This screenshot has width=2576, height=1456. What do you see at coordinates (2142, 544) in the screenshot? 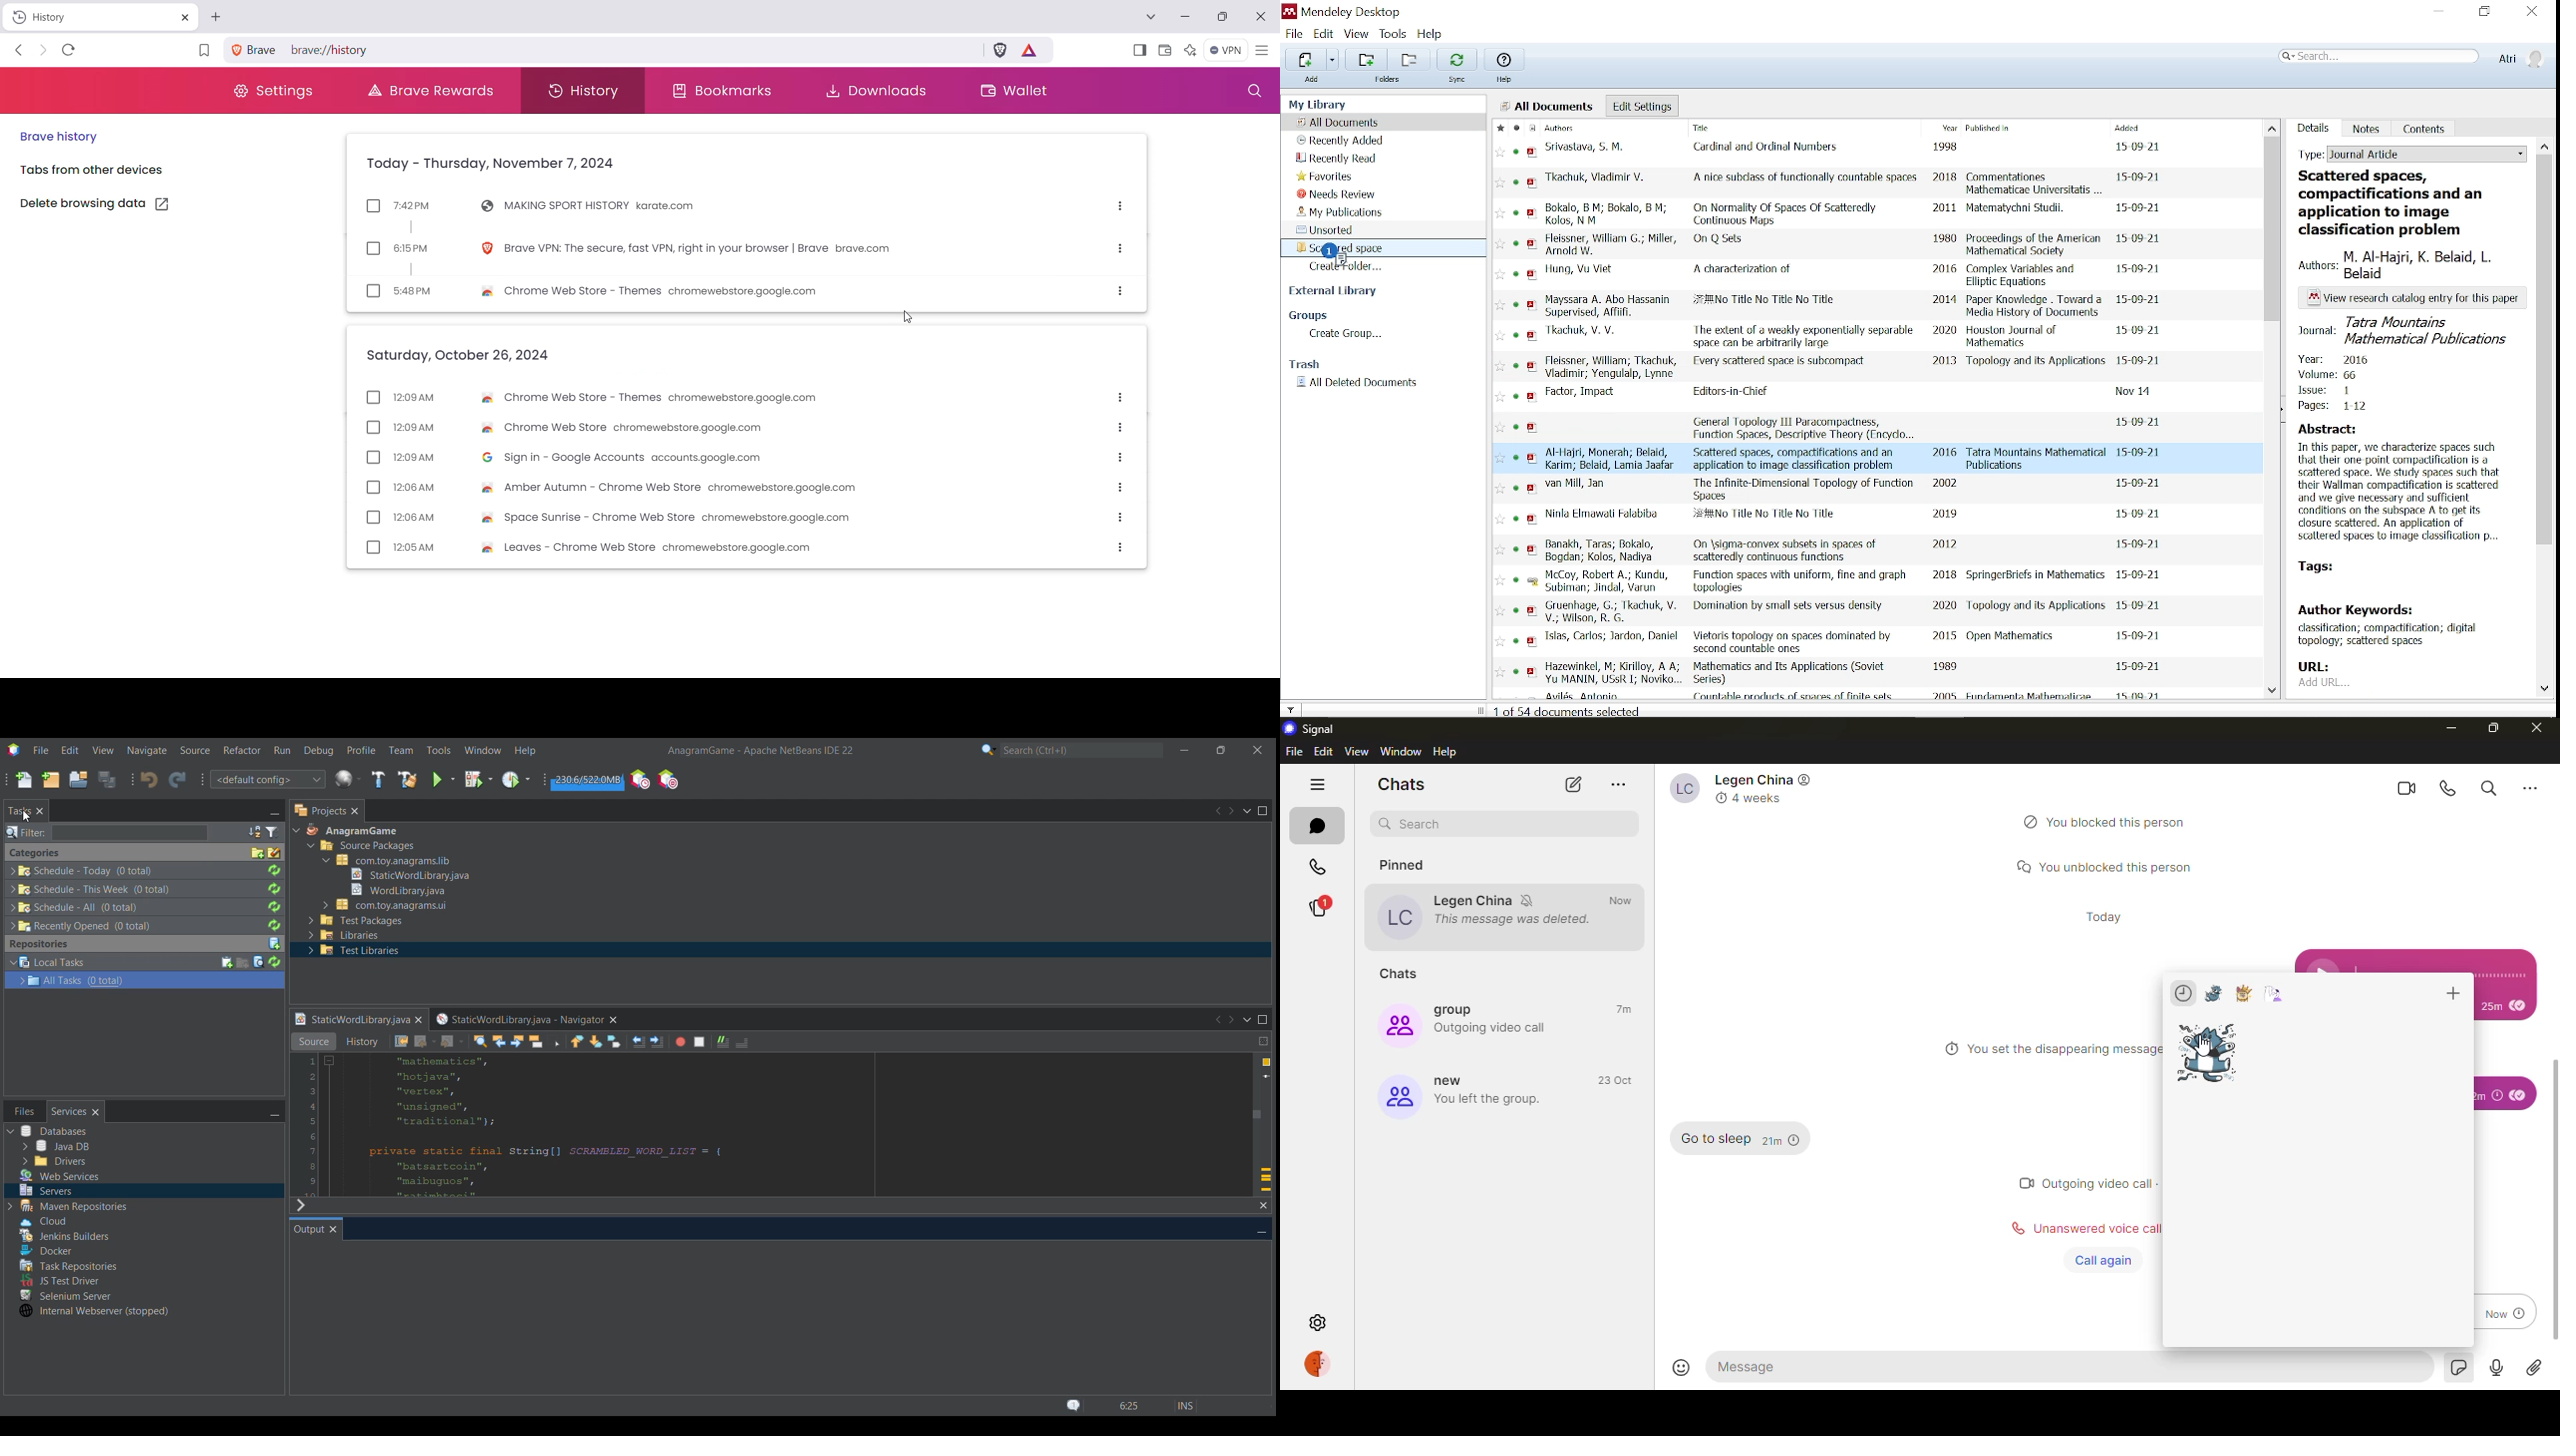
I see `date` at bounding box center [2142, 544].